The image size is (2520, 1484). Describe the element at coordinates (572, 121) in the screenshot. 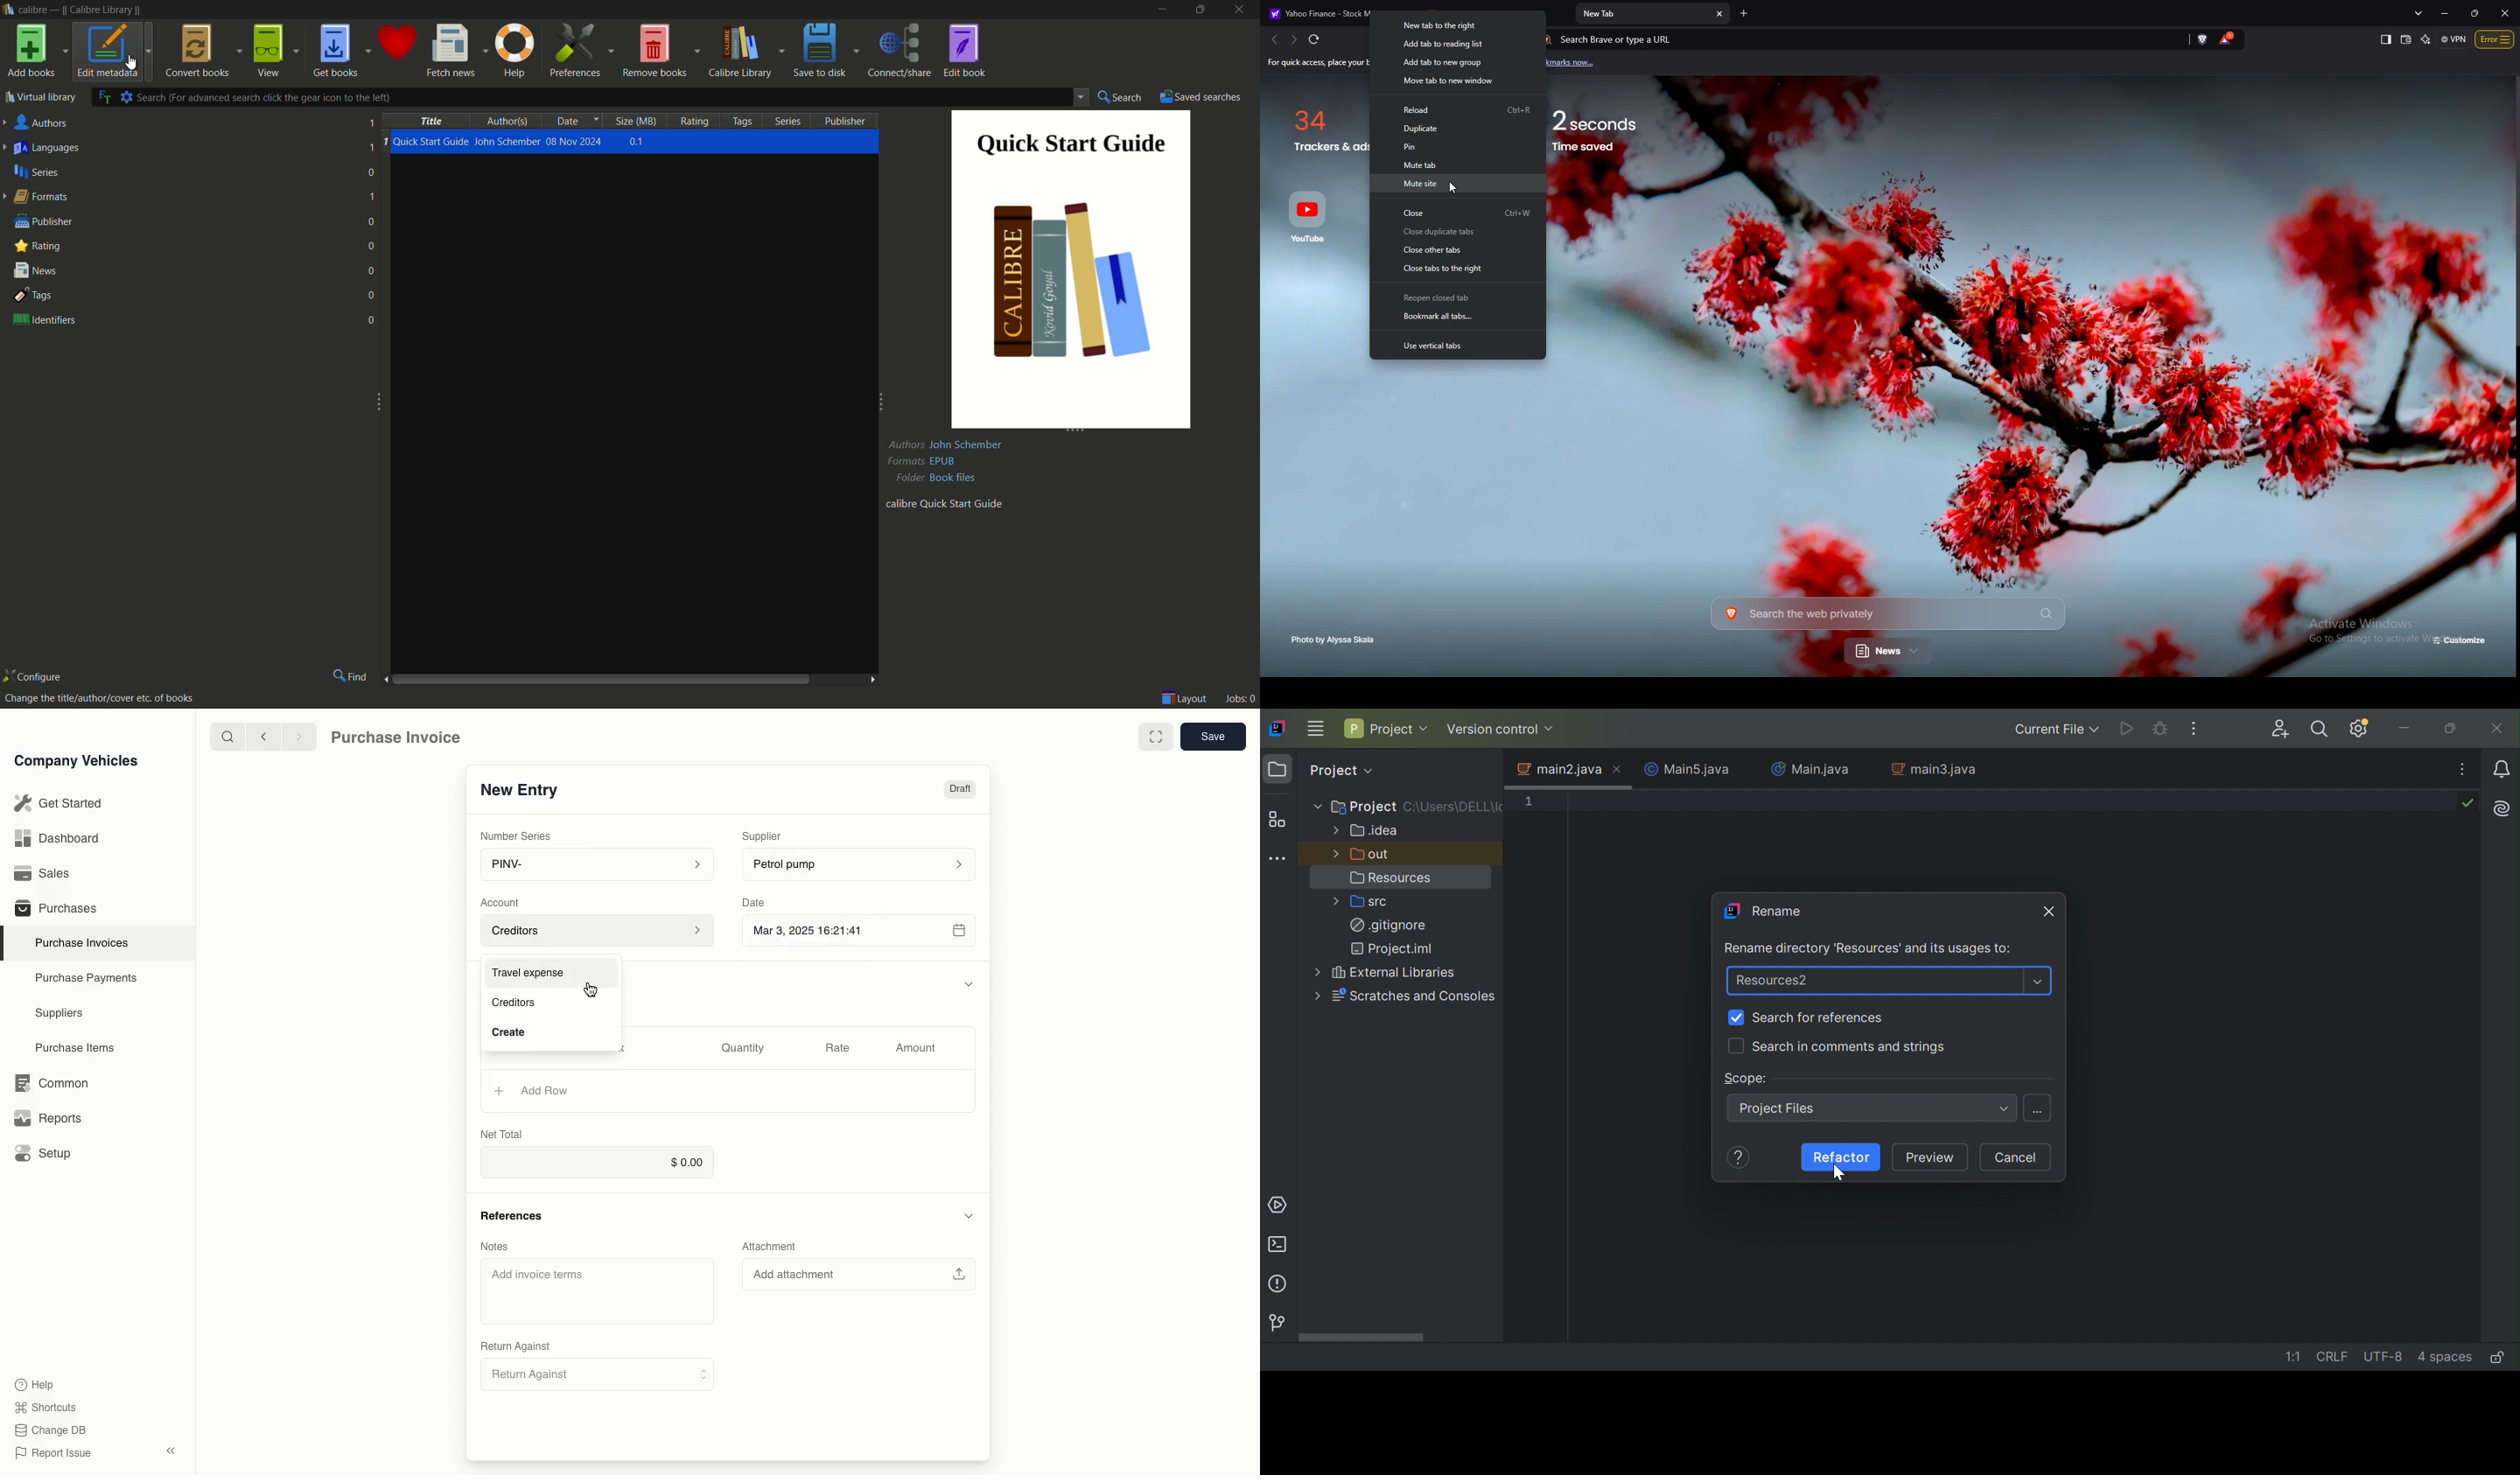

I see `date` at that location.